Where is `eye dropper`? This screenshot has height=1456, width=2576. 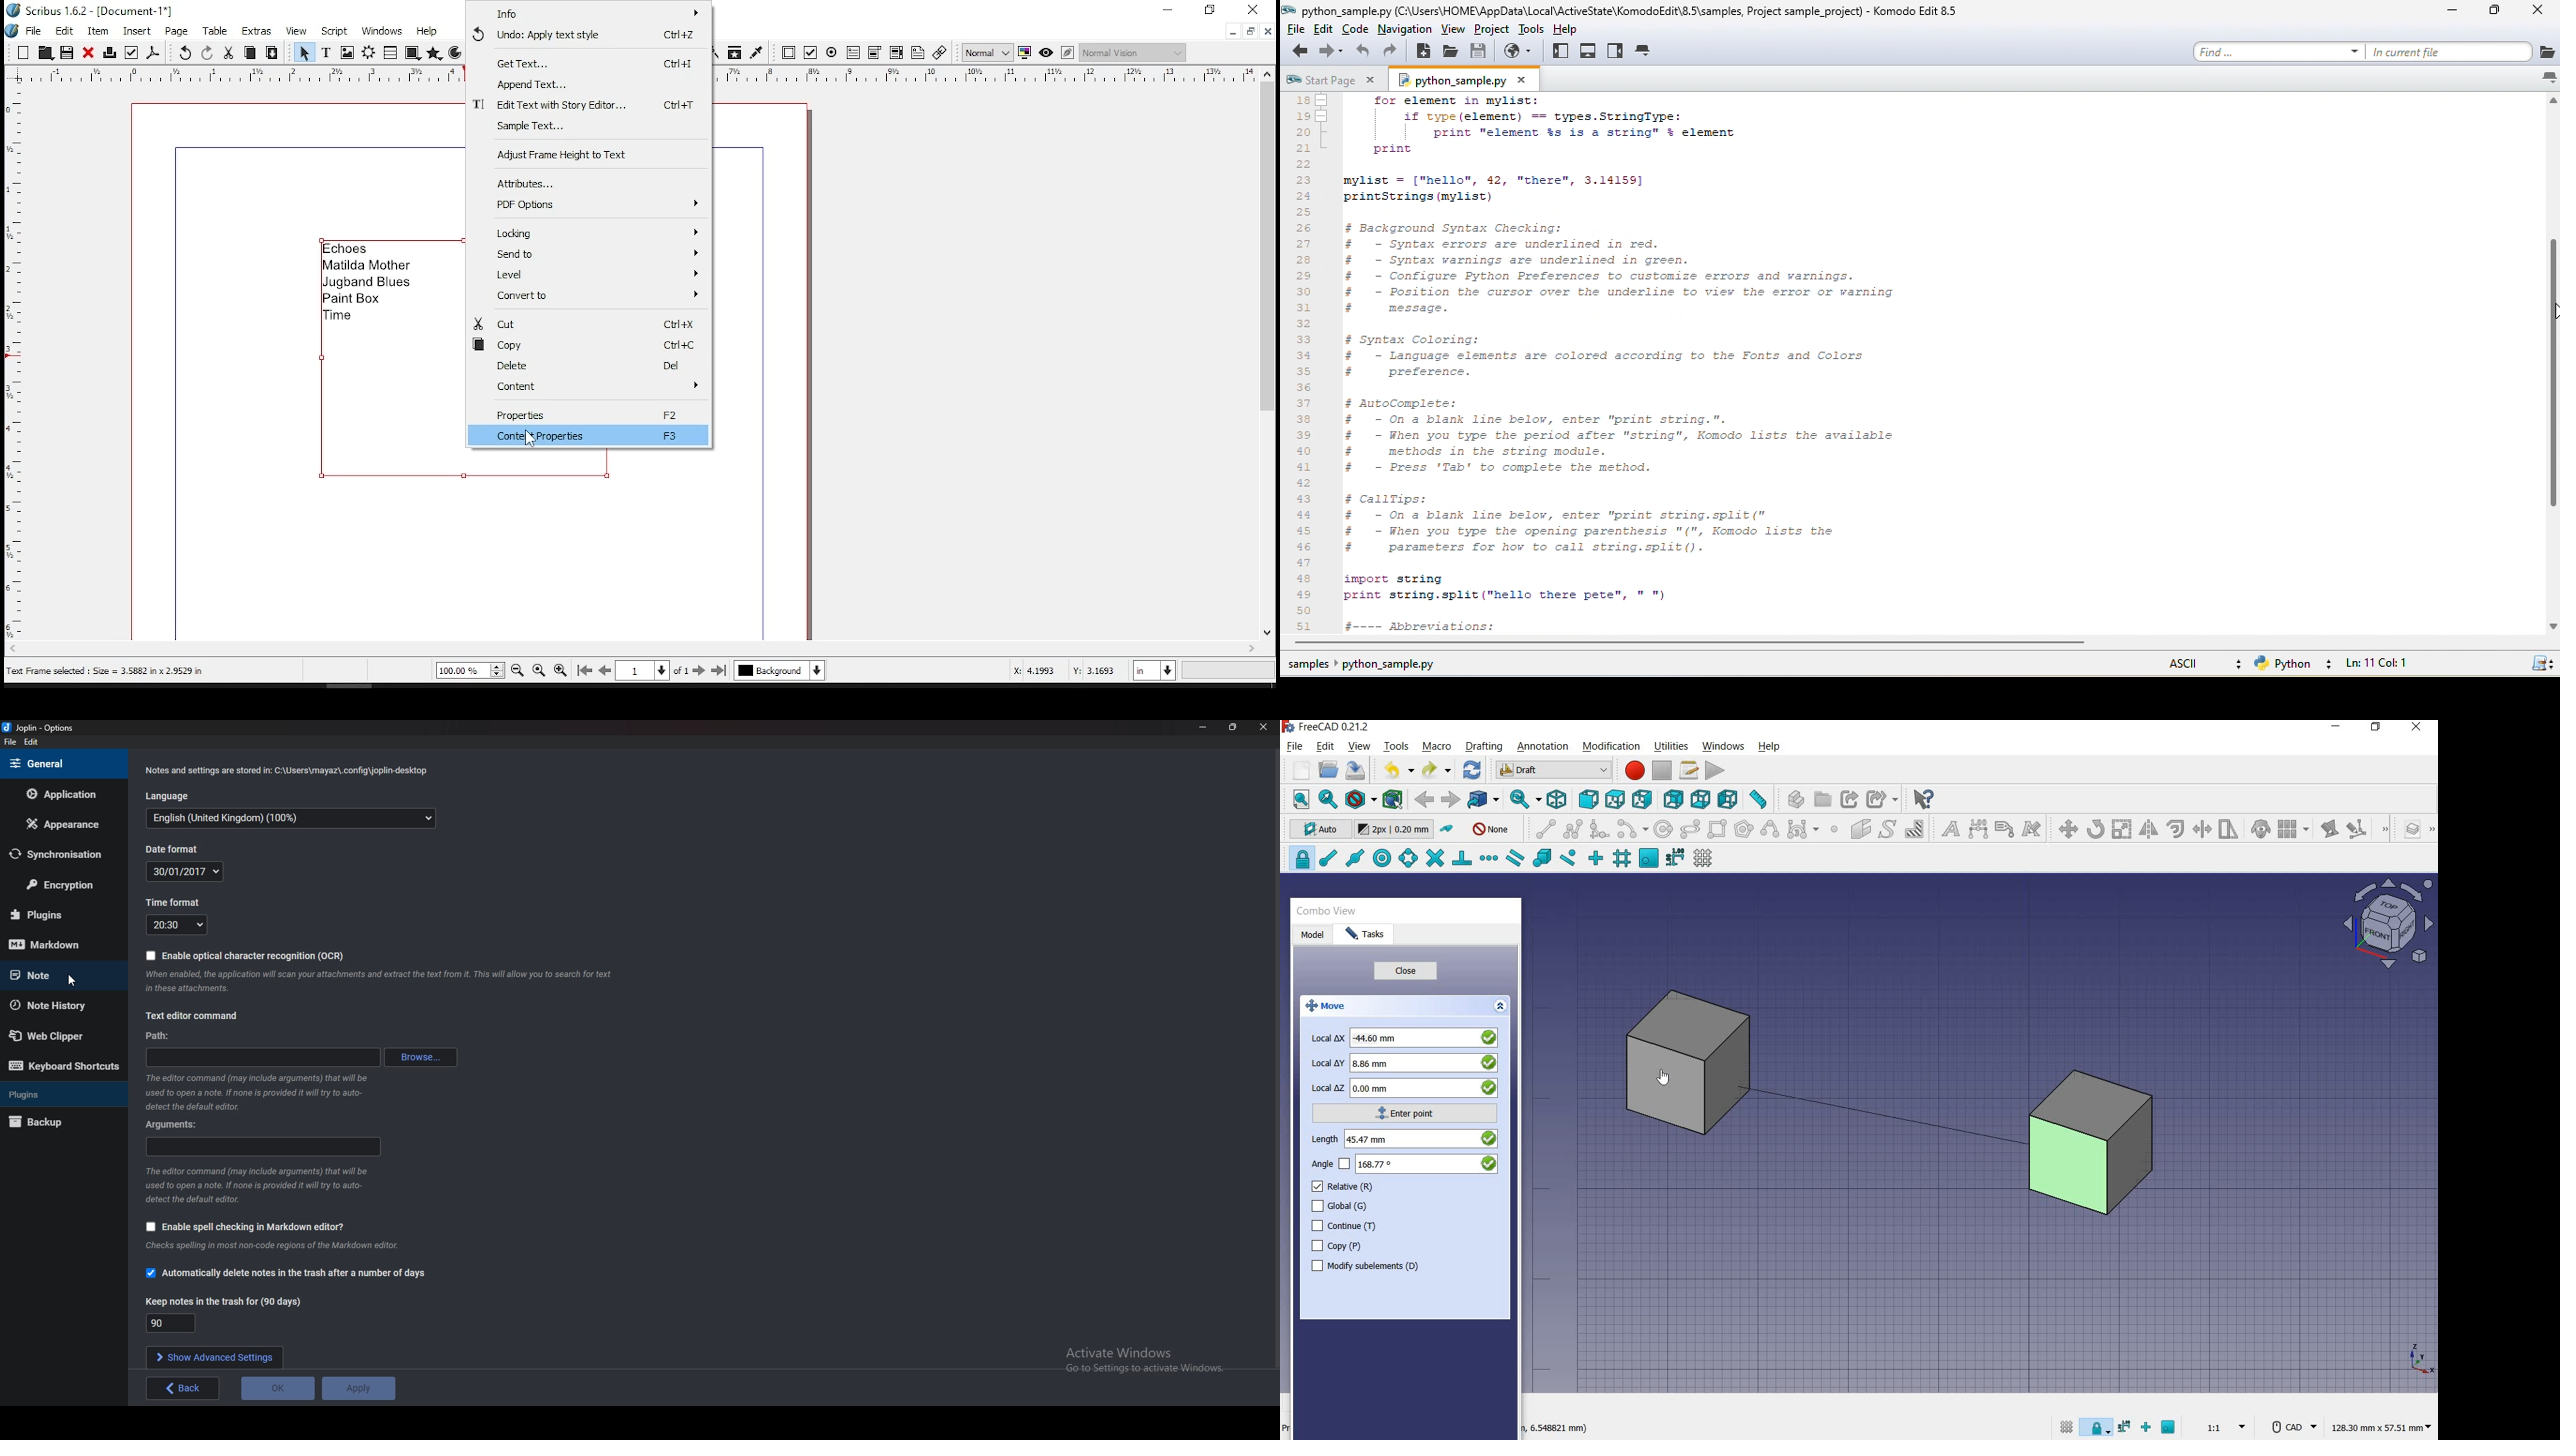 eye dropper is located at coordinates (756, 52).